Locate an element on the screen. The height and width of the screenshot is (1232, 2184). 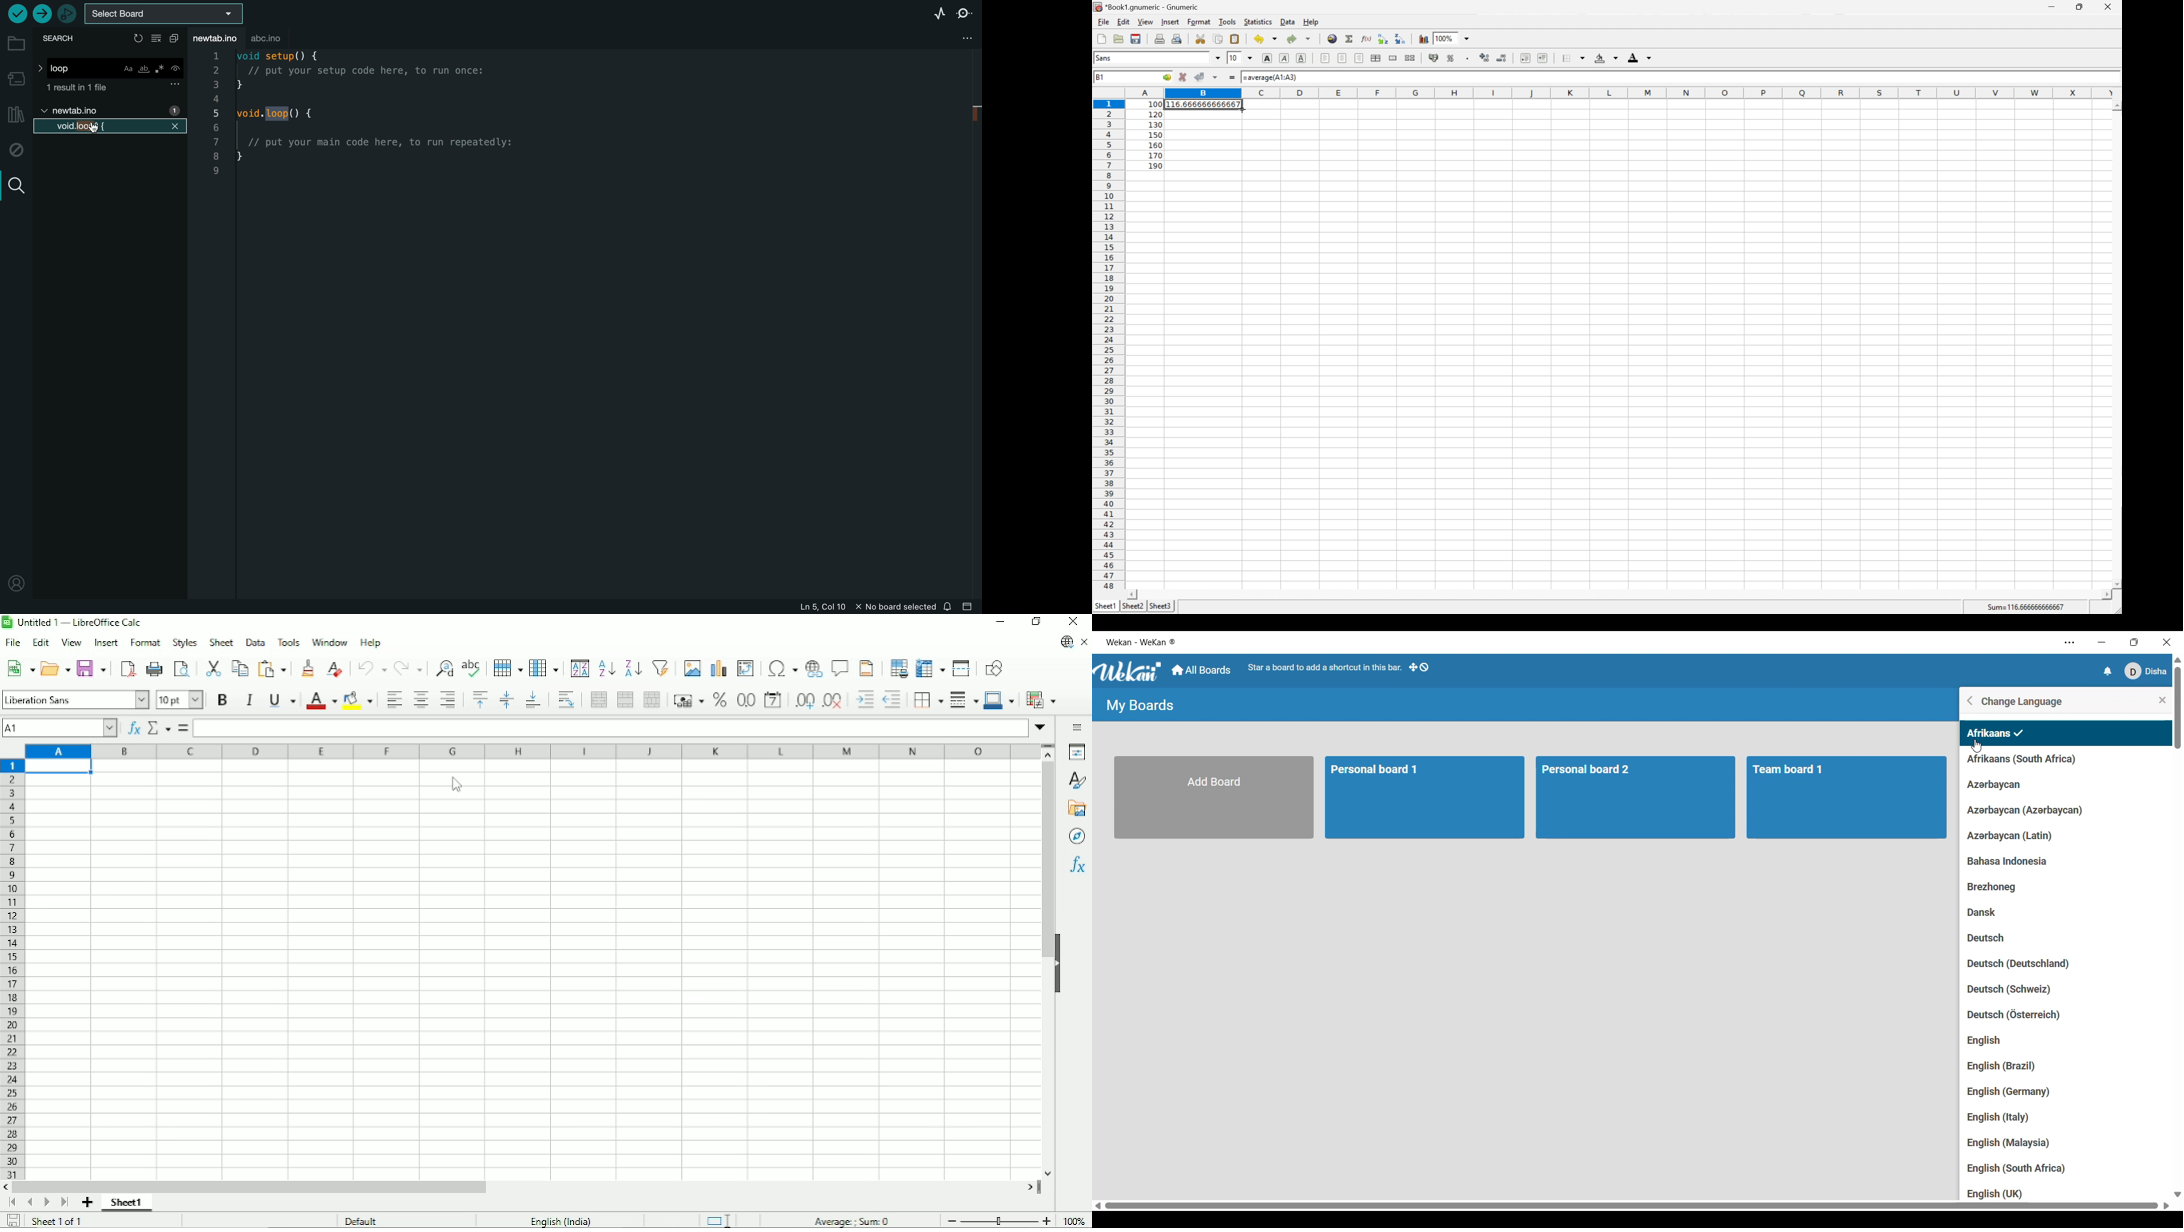
View is located at coordinates (1146, 21).